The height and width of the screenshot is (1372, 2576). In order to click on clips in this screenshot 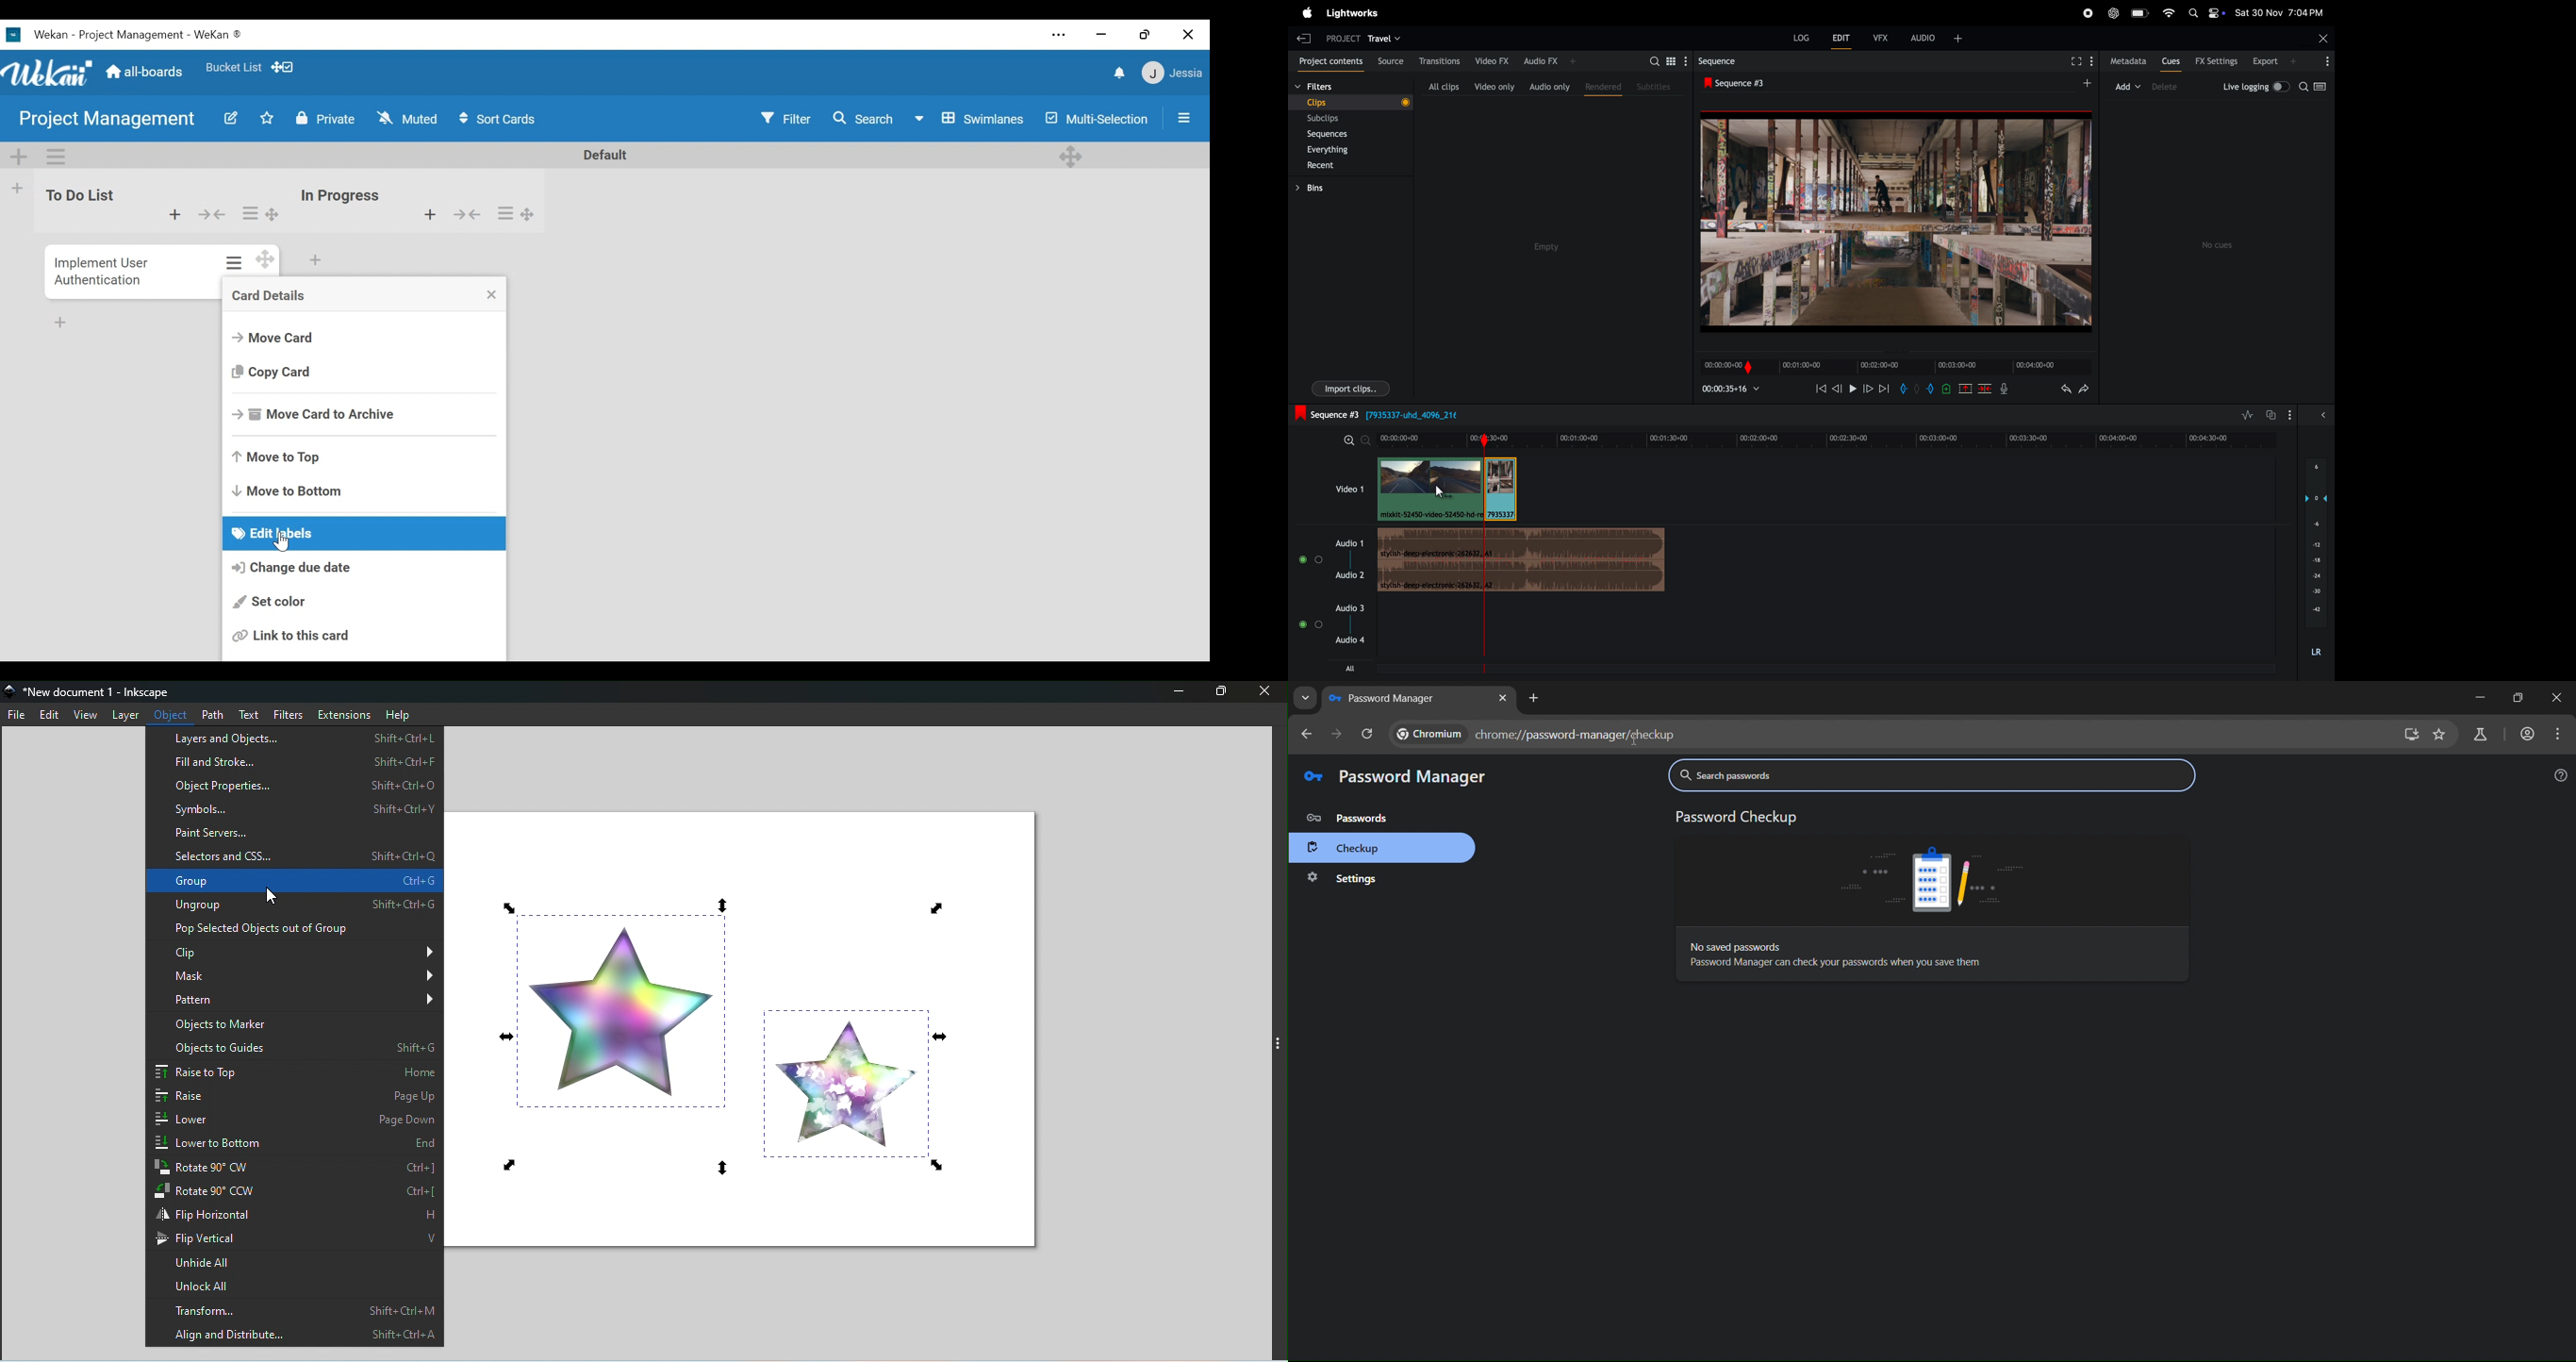, I will do `click(1349, 102)`.